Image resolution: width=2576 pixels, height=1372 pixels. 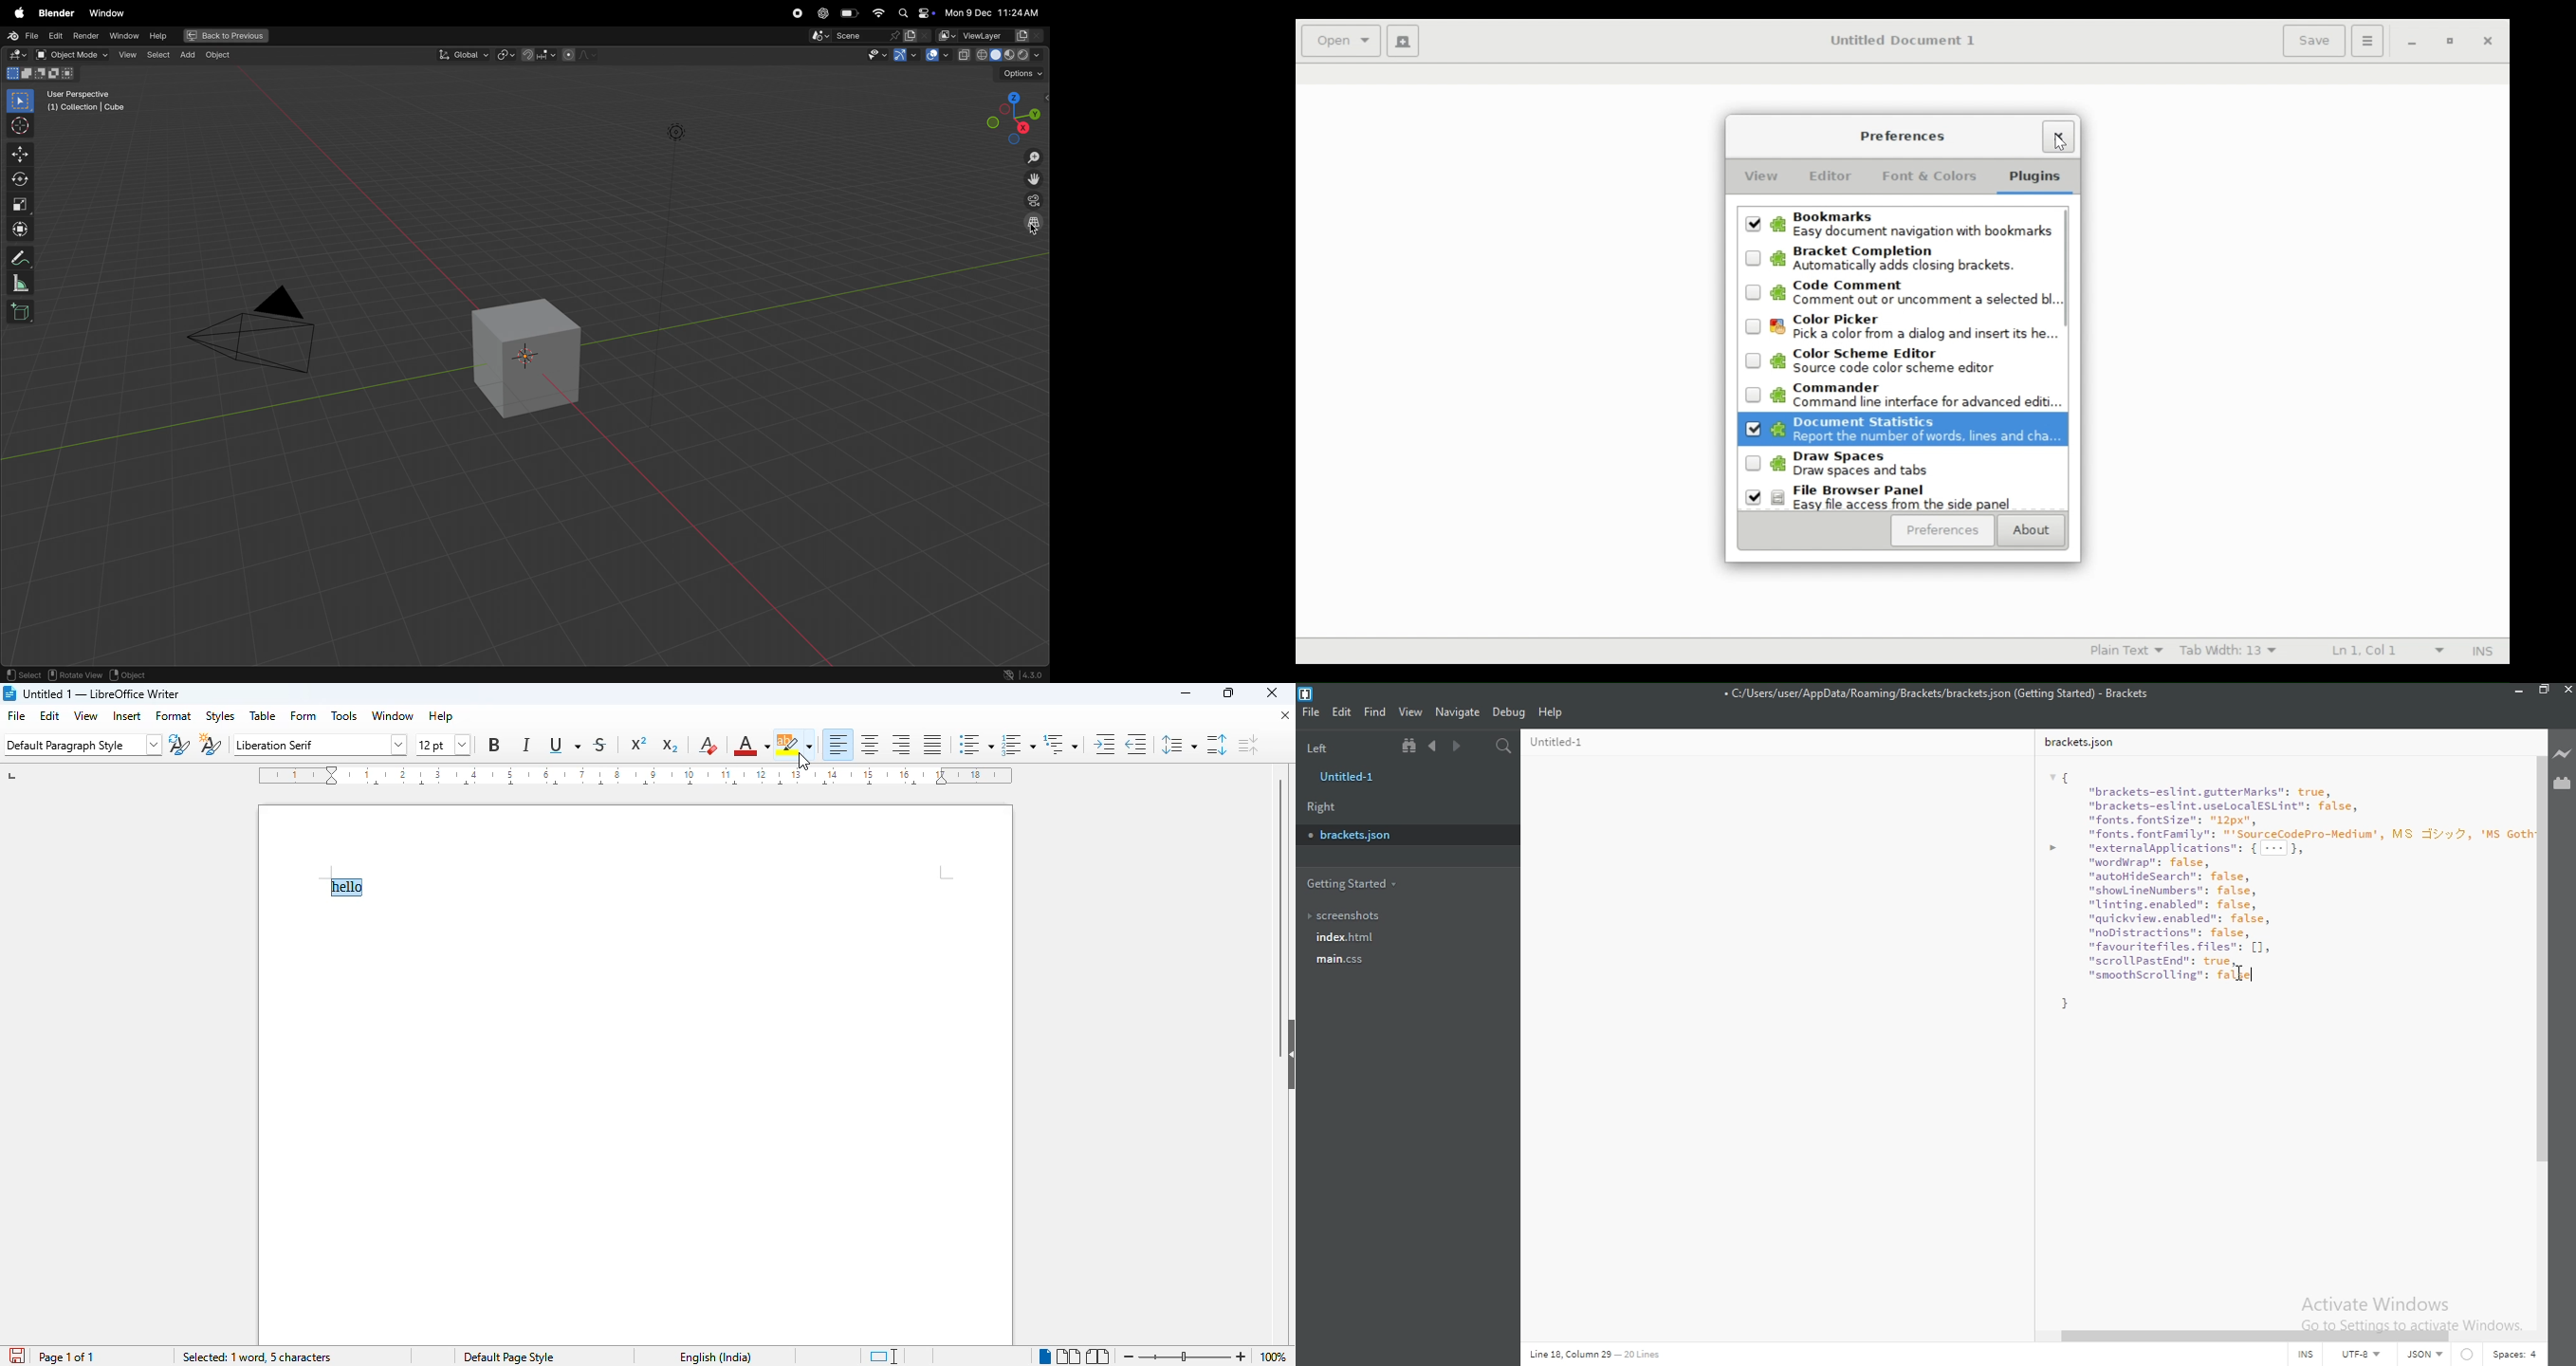 What do you see at coordinates (1753, 257) in the screenshot?
I see `Unselected` at bounding box center [1753, 257].